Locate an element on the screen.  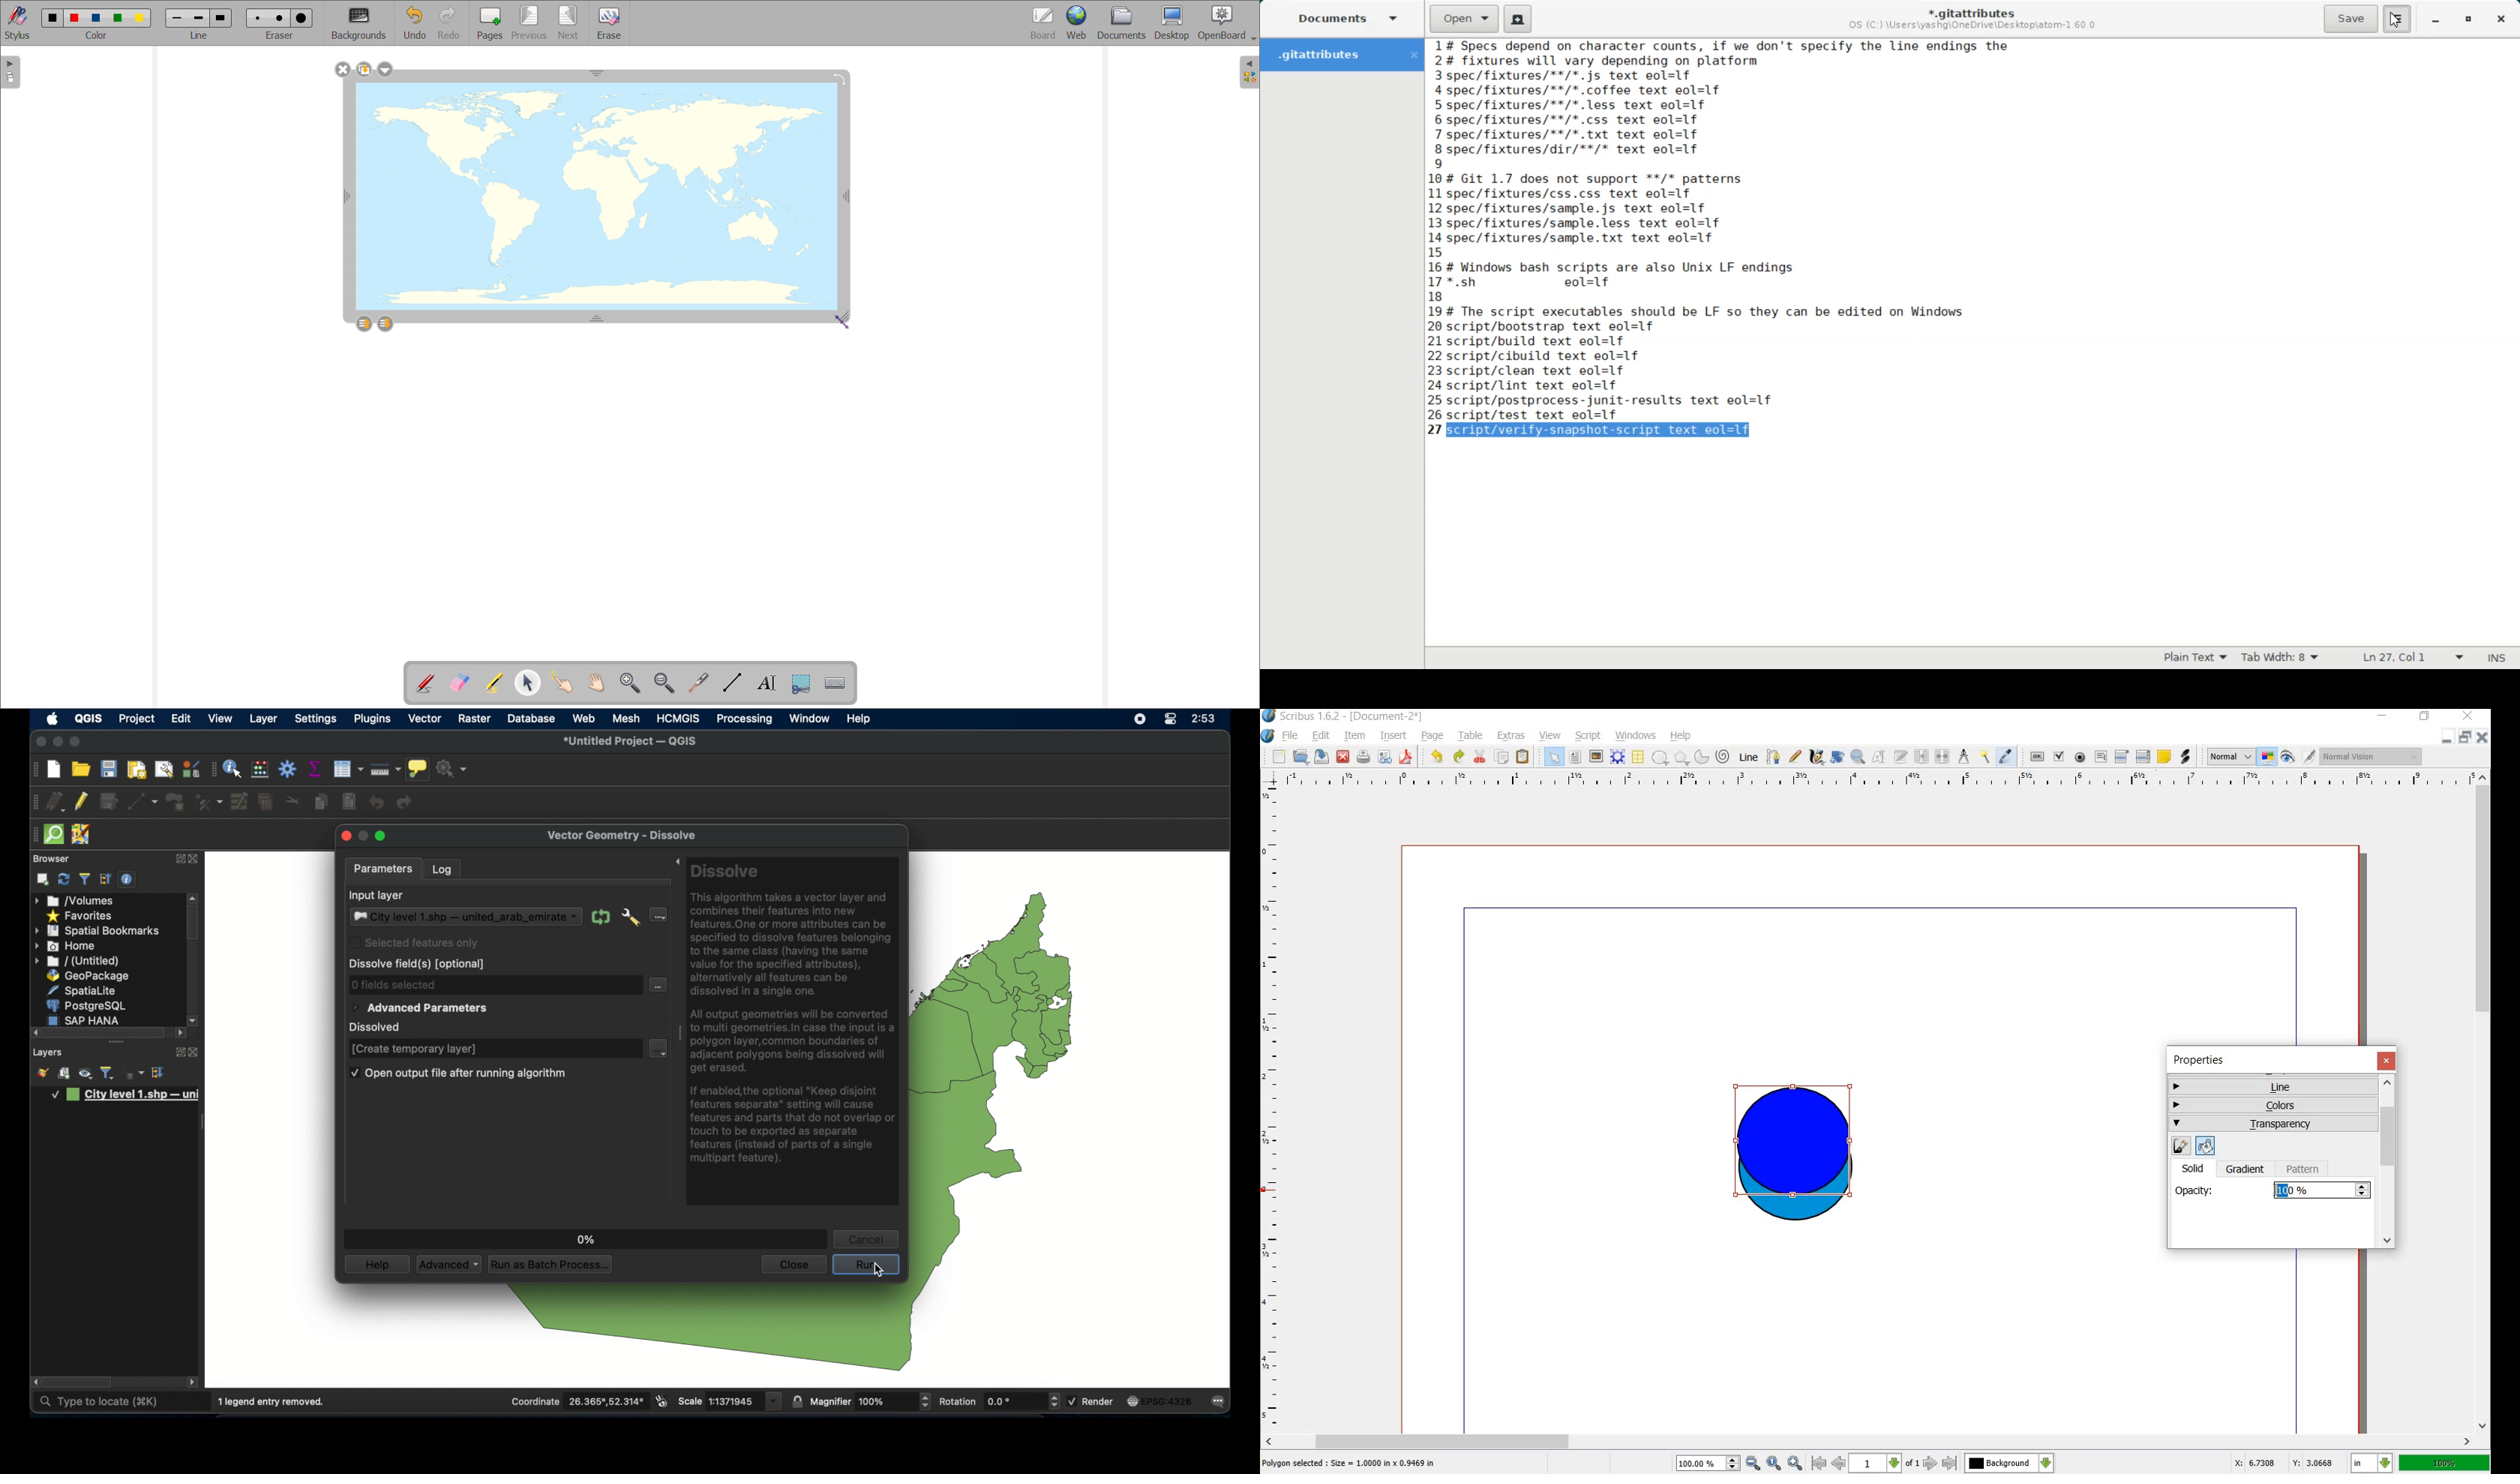
unlink text frames is located at coordinates (1944, 757).